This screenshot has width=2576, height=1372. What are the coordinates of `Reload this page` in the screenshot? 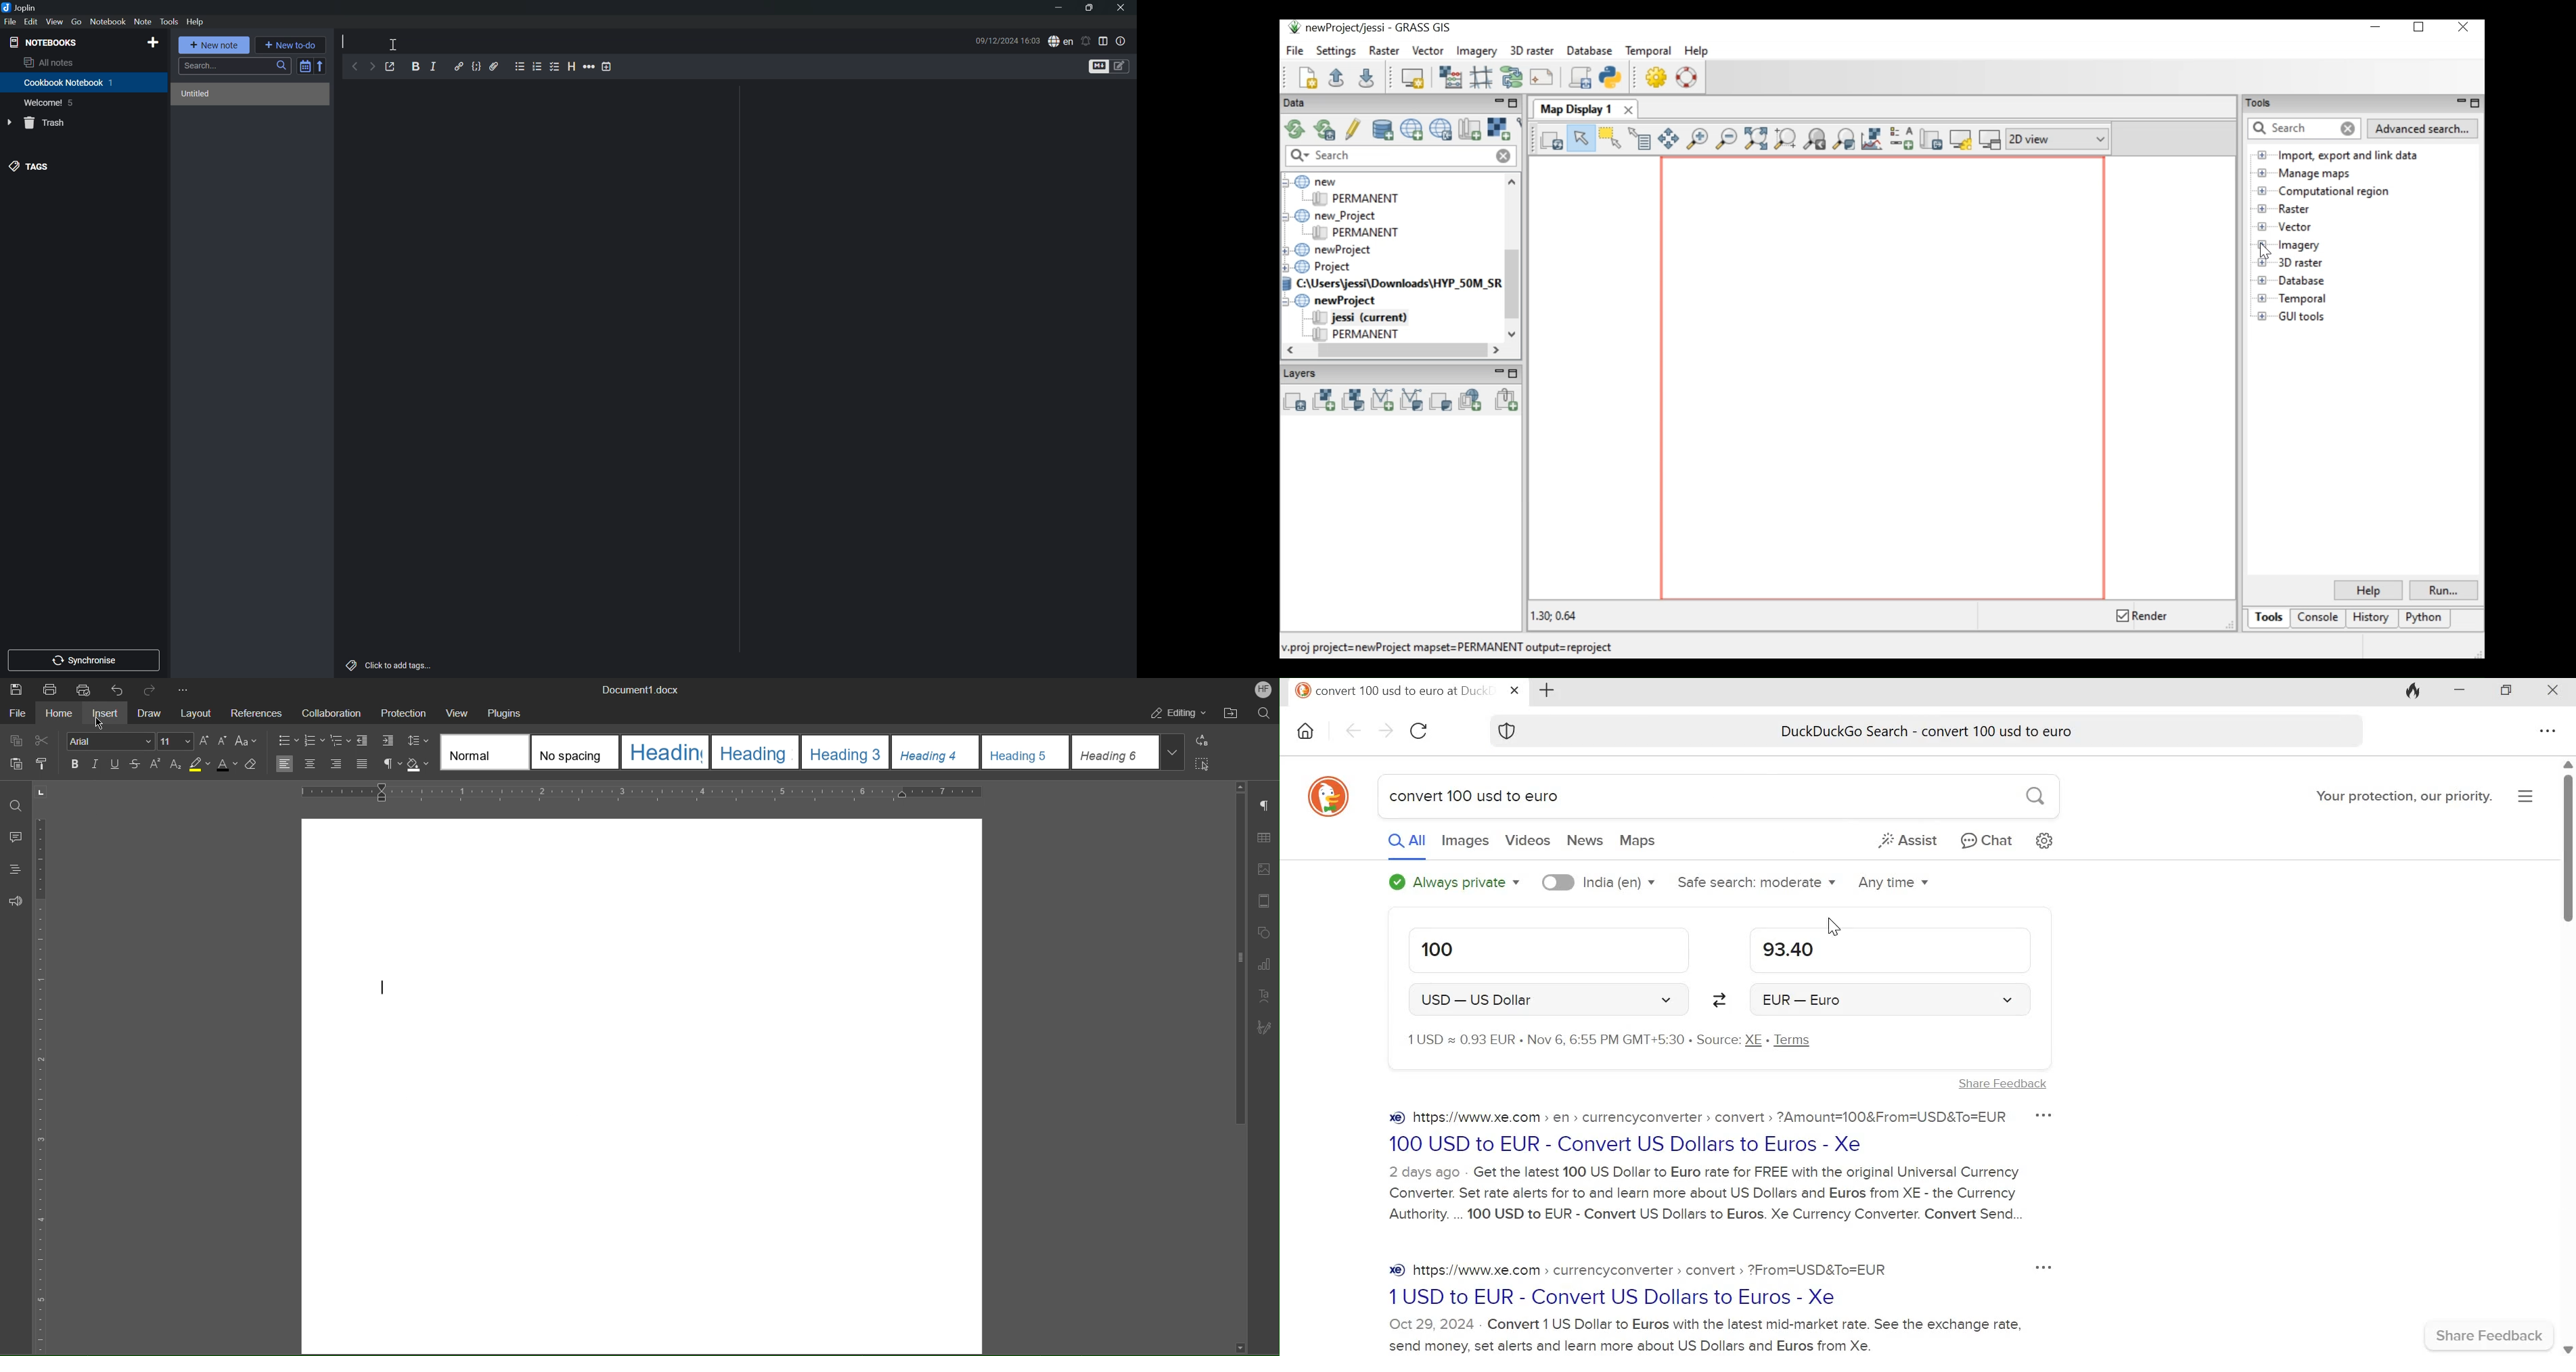 It's located at (1422, 731).